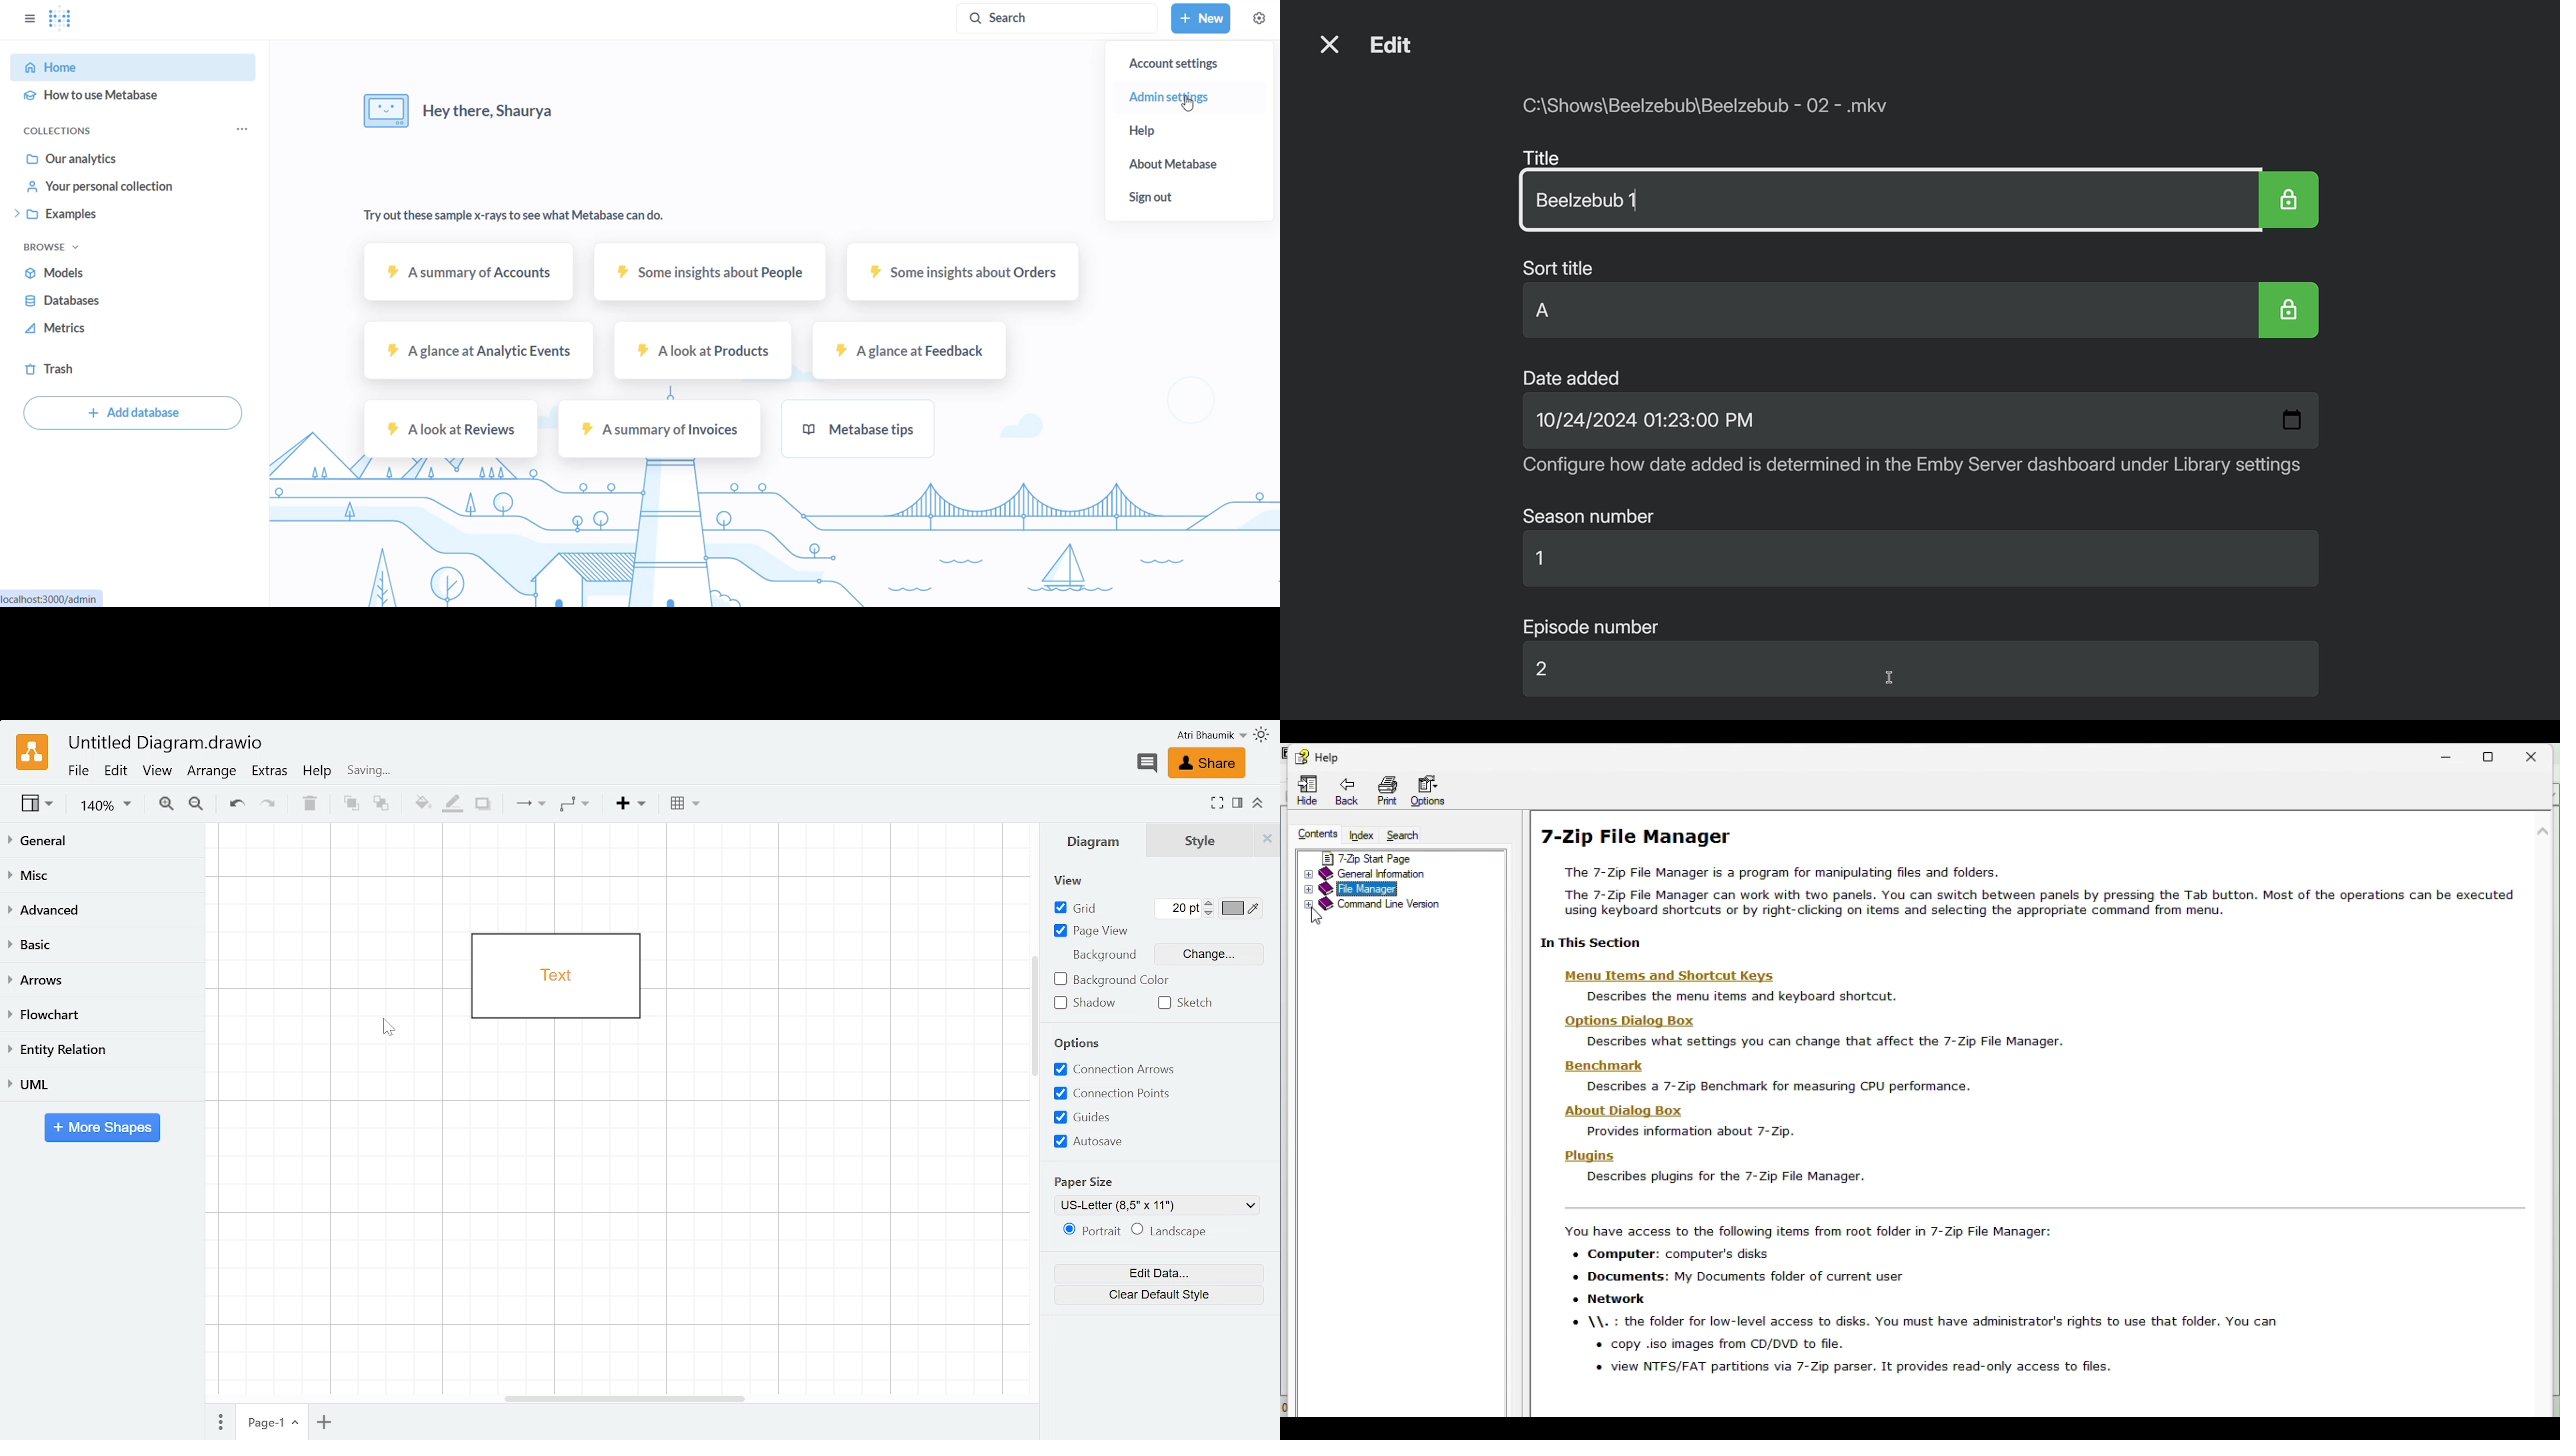 The height and width of the screenshot is (1456, 2576). What do you see at coordinates (1035, 1019) in the screenshot?
I see `Vertical scrollbar` at bounding box center [1035, 1019].